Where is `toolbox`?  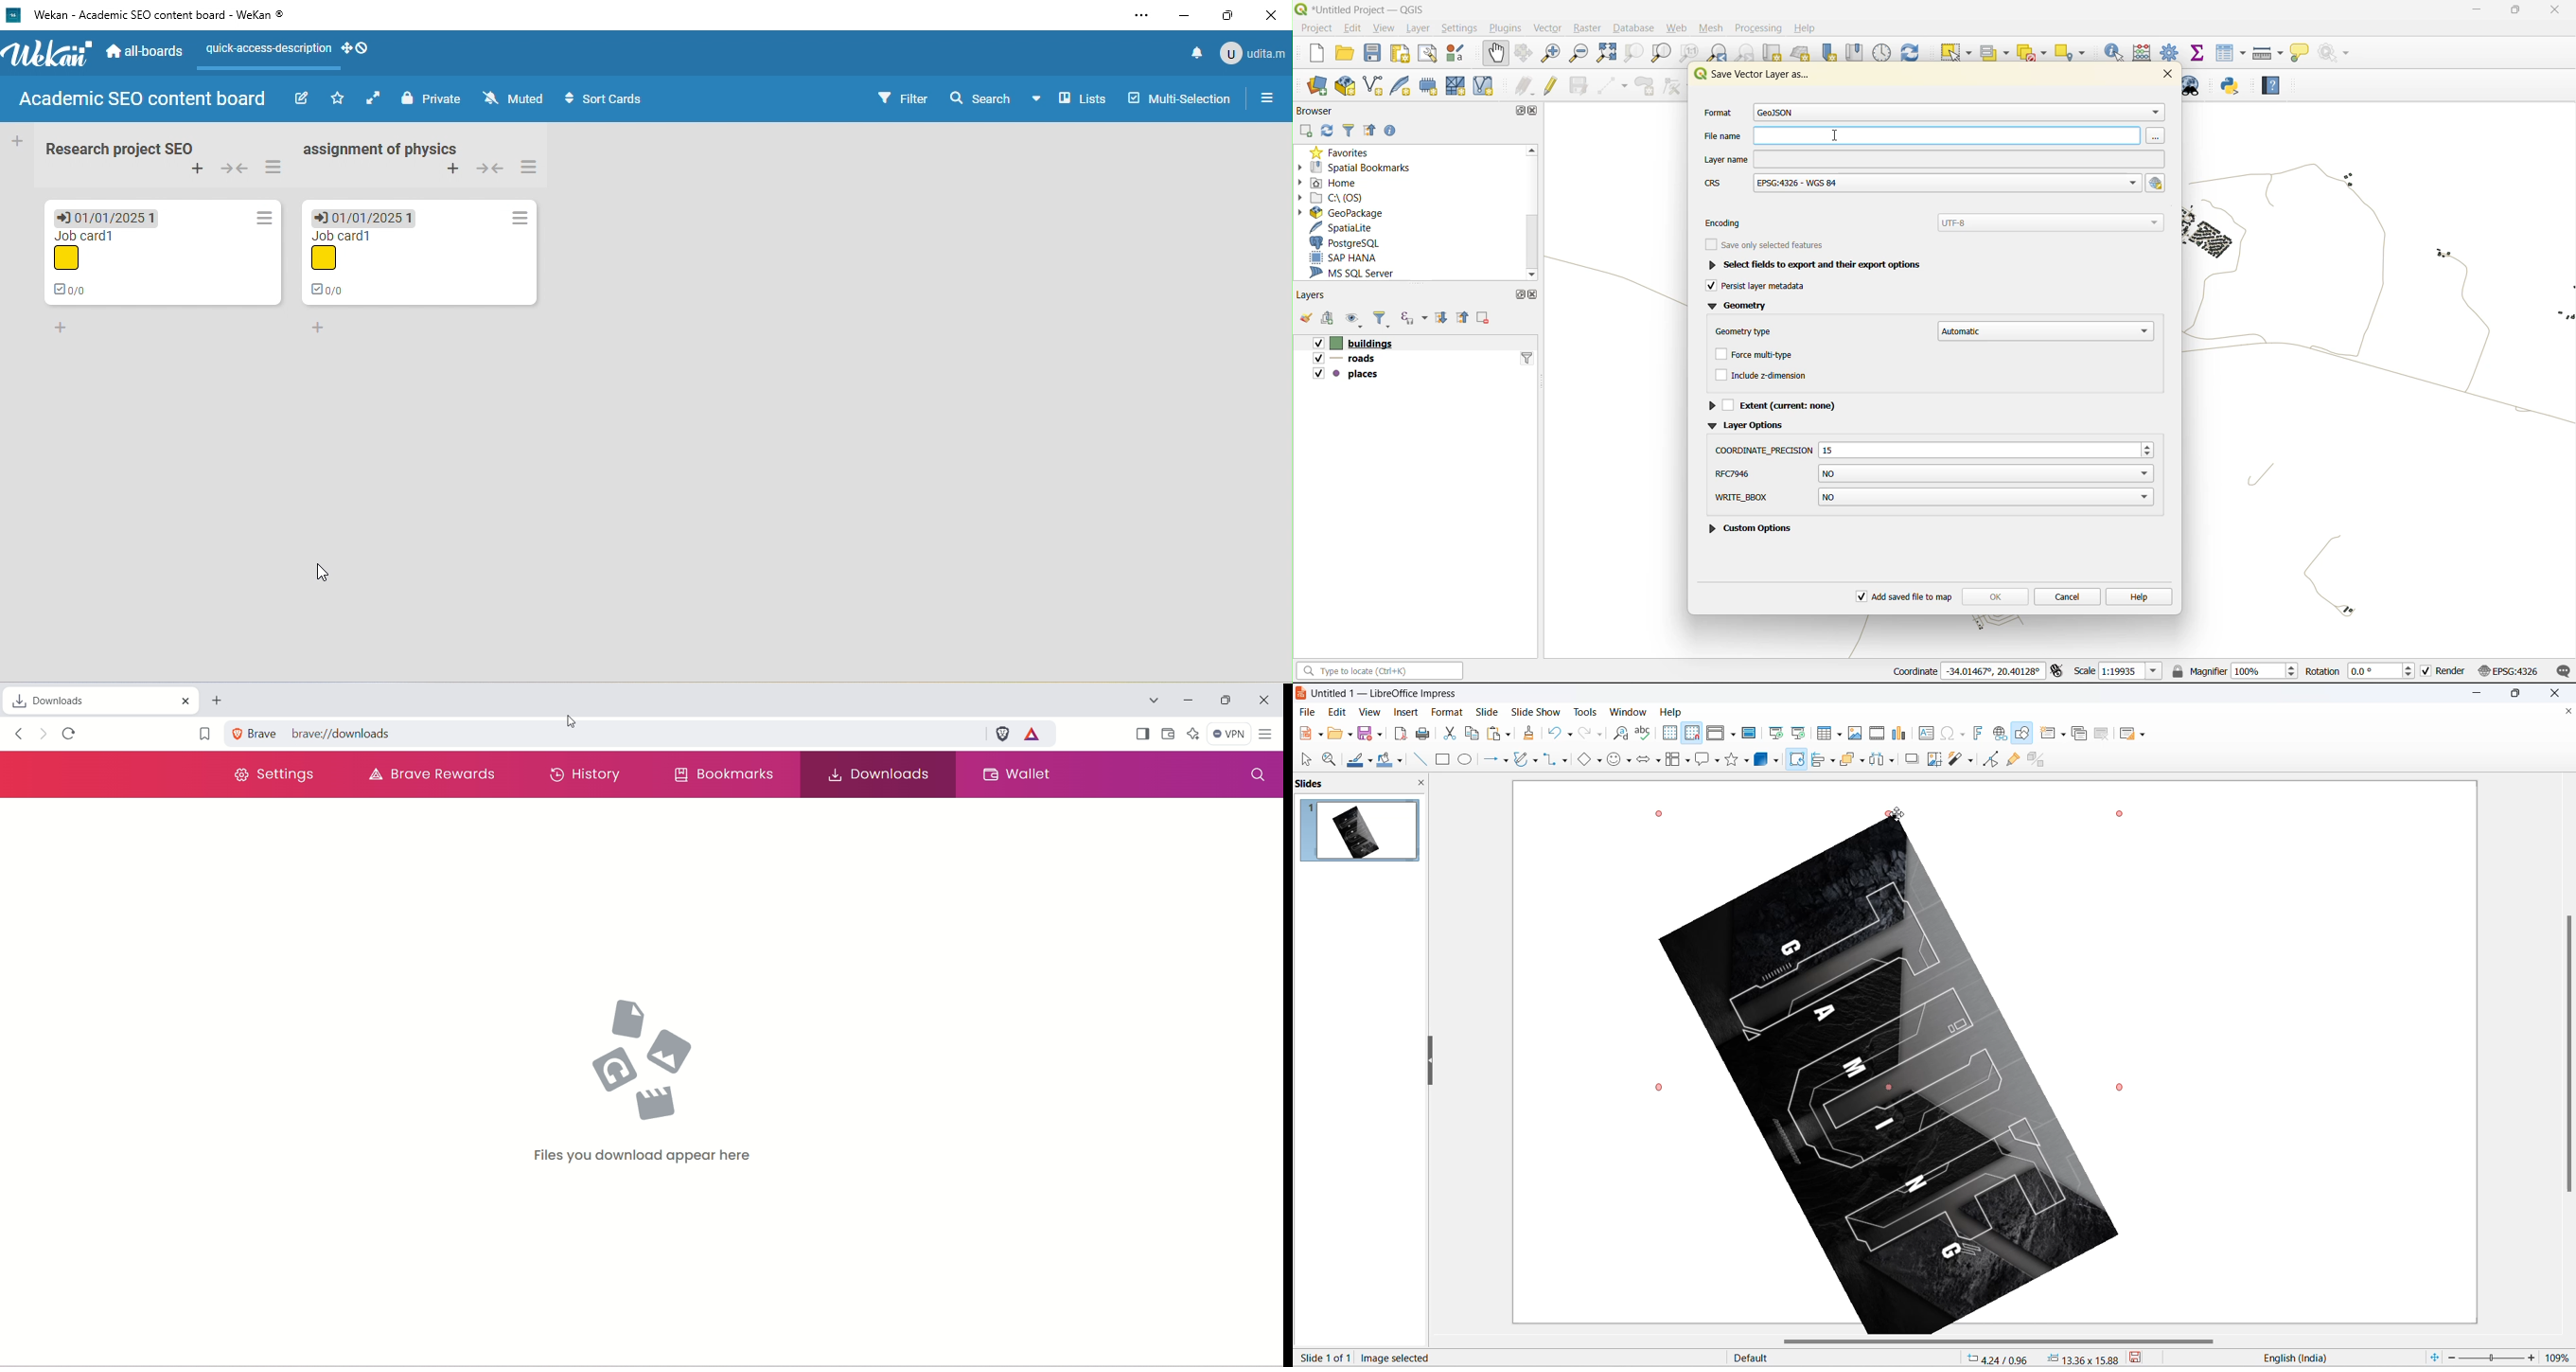
toolbox is located at coordinates (2172, 51).